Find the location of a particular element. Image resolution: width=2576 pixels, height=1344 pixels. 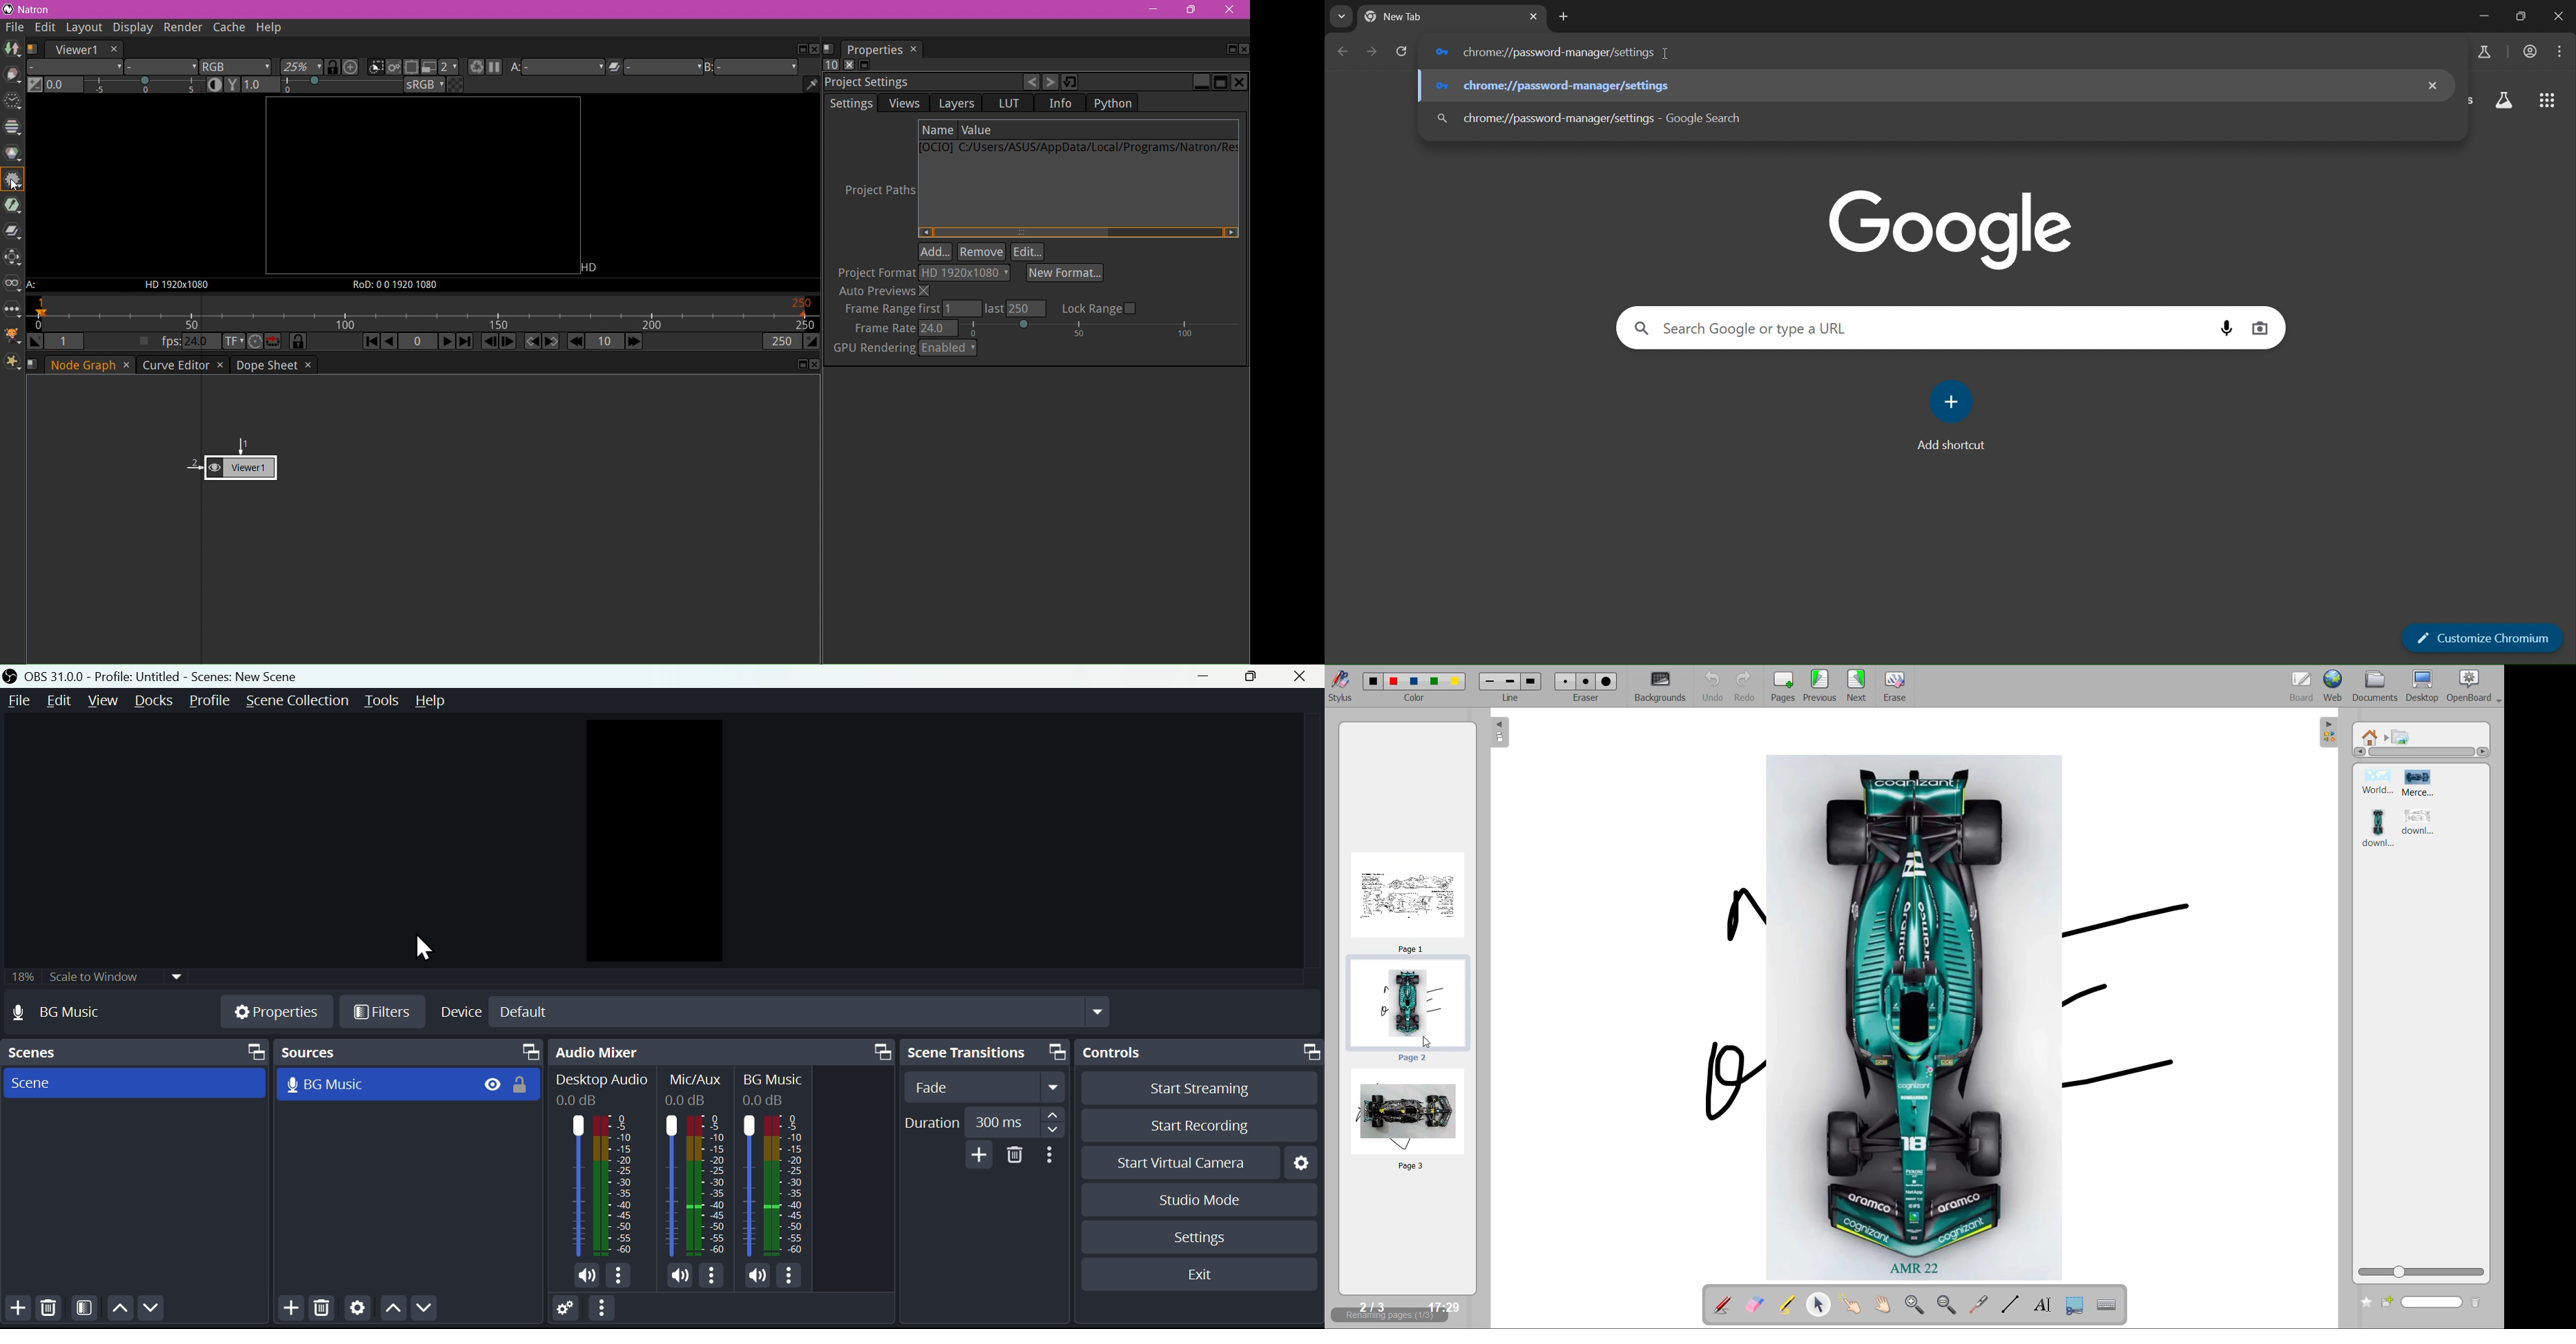

search tabs is located at coordinates (1341, 17).